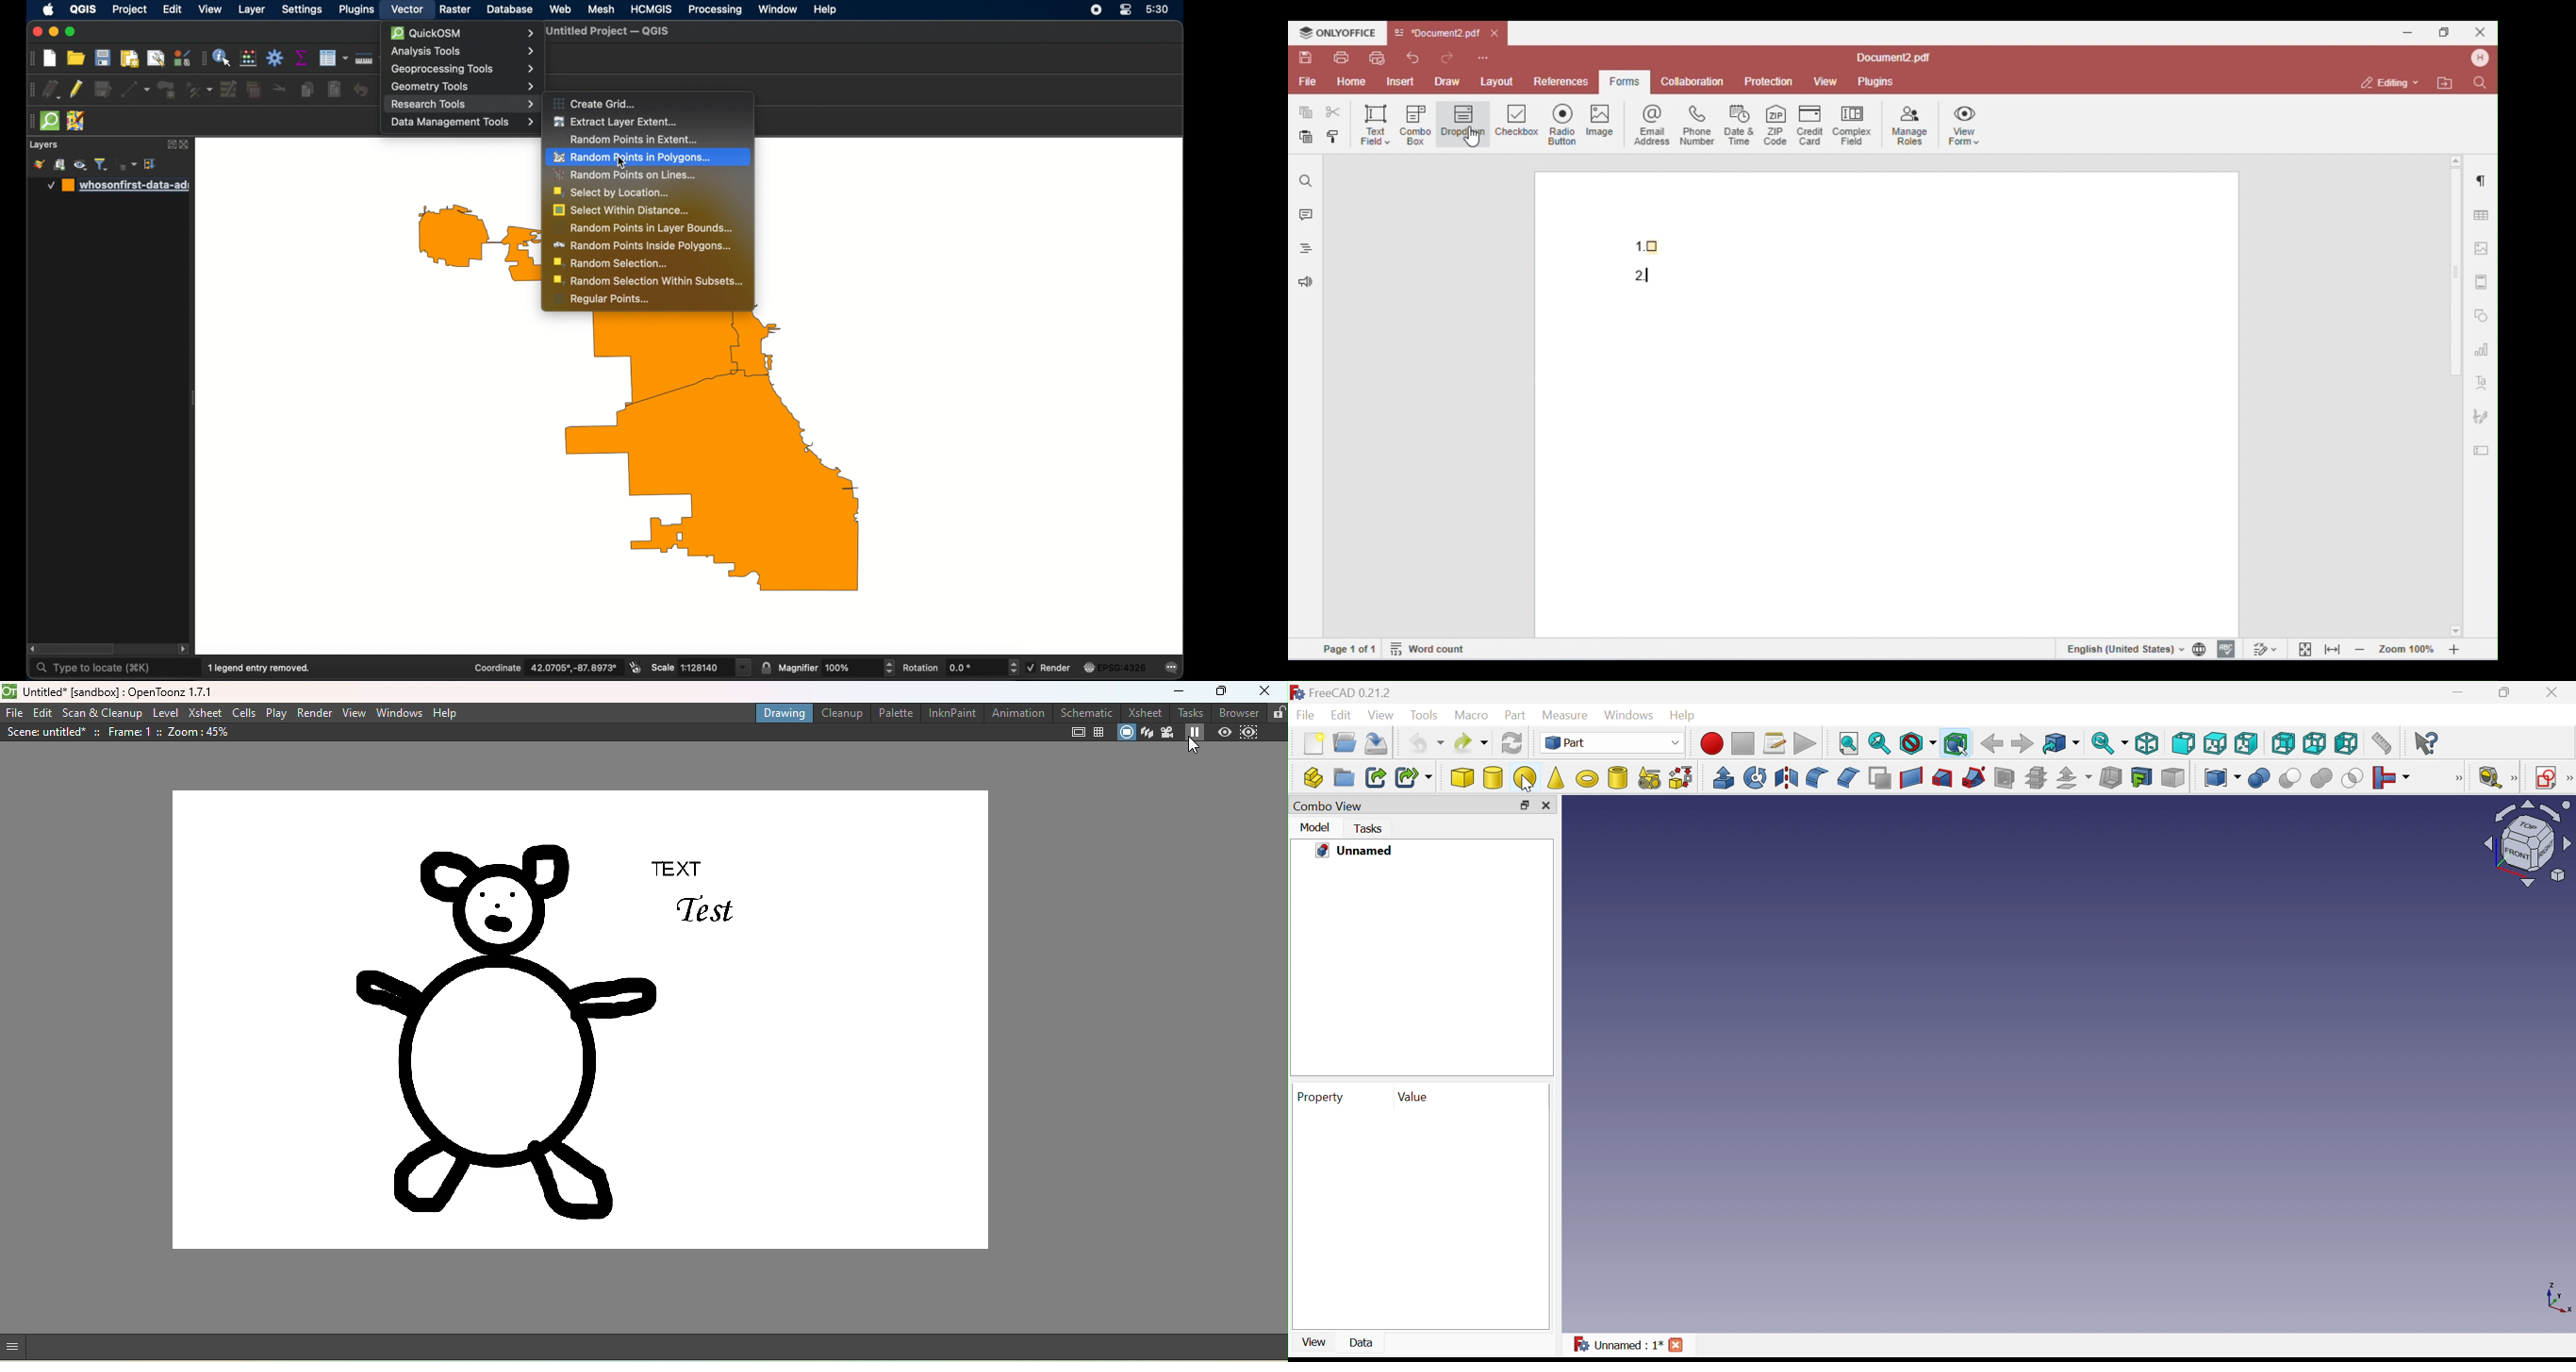 The image size is (2576, 1372). Describe the element at coordinates (79, 649) in the screenshot. I see `scroll box` at that location.